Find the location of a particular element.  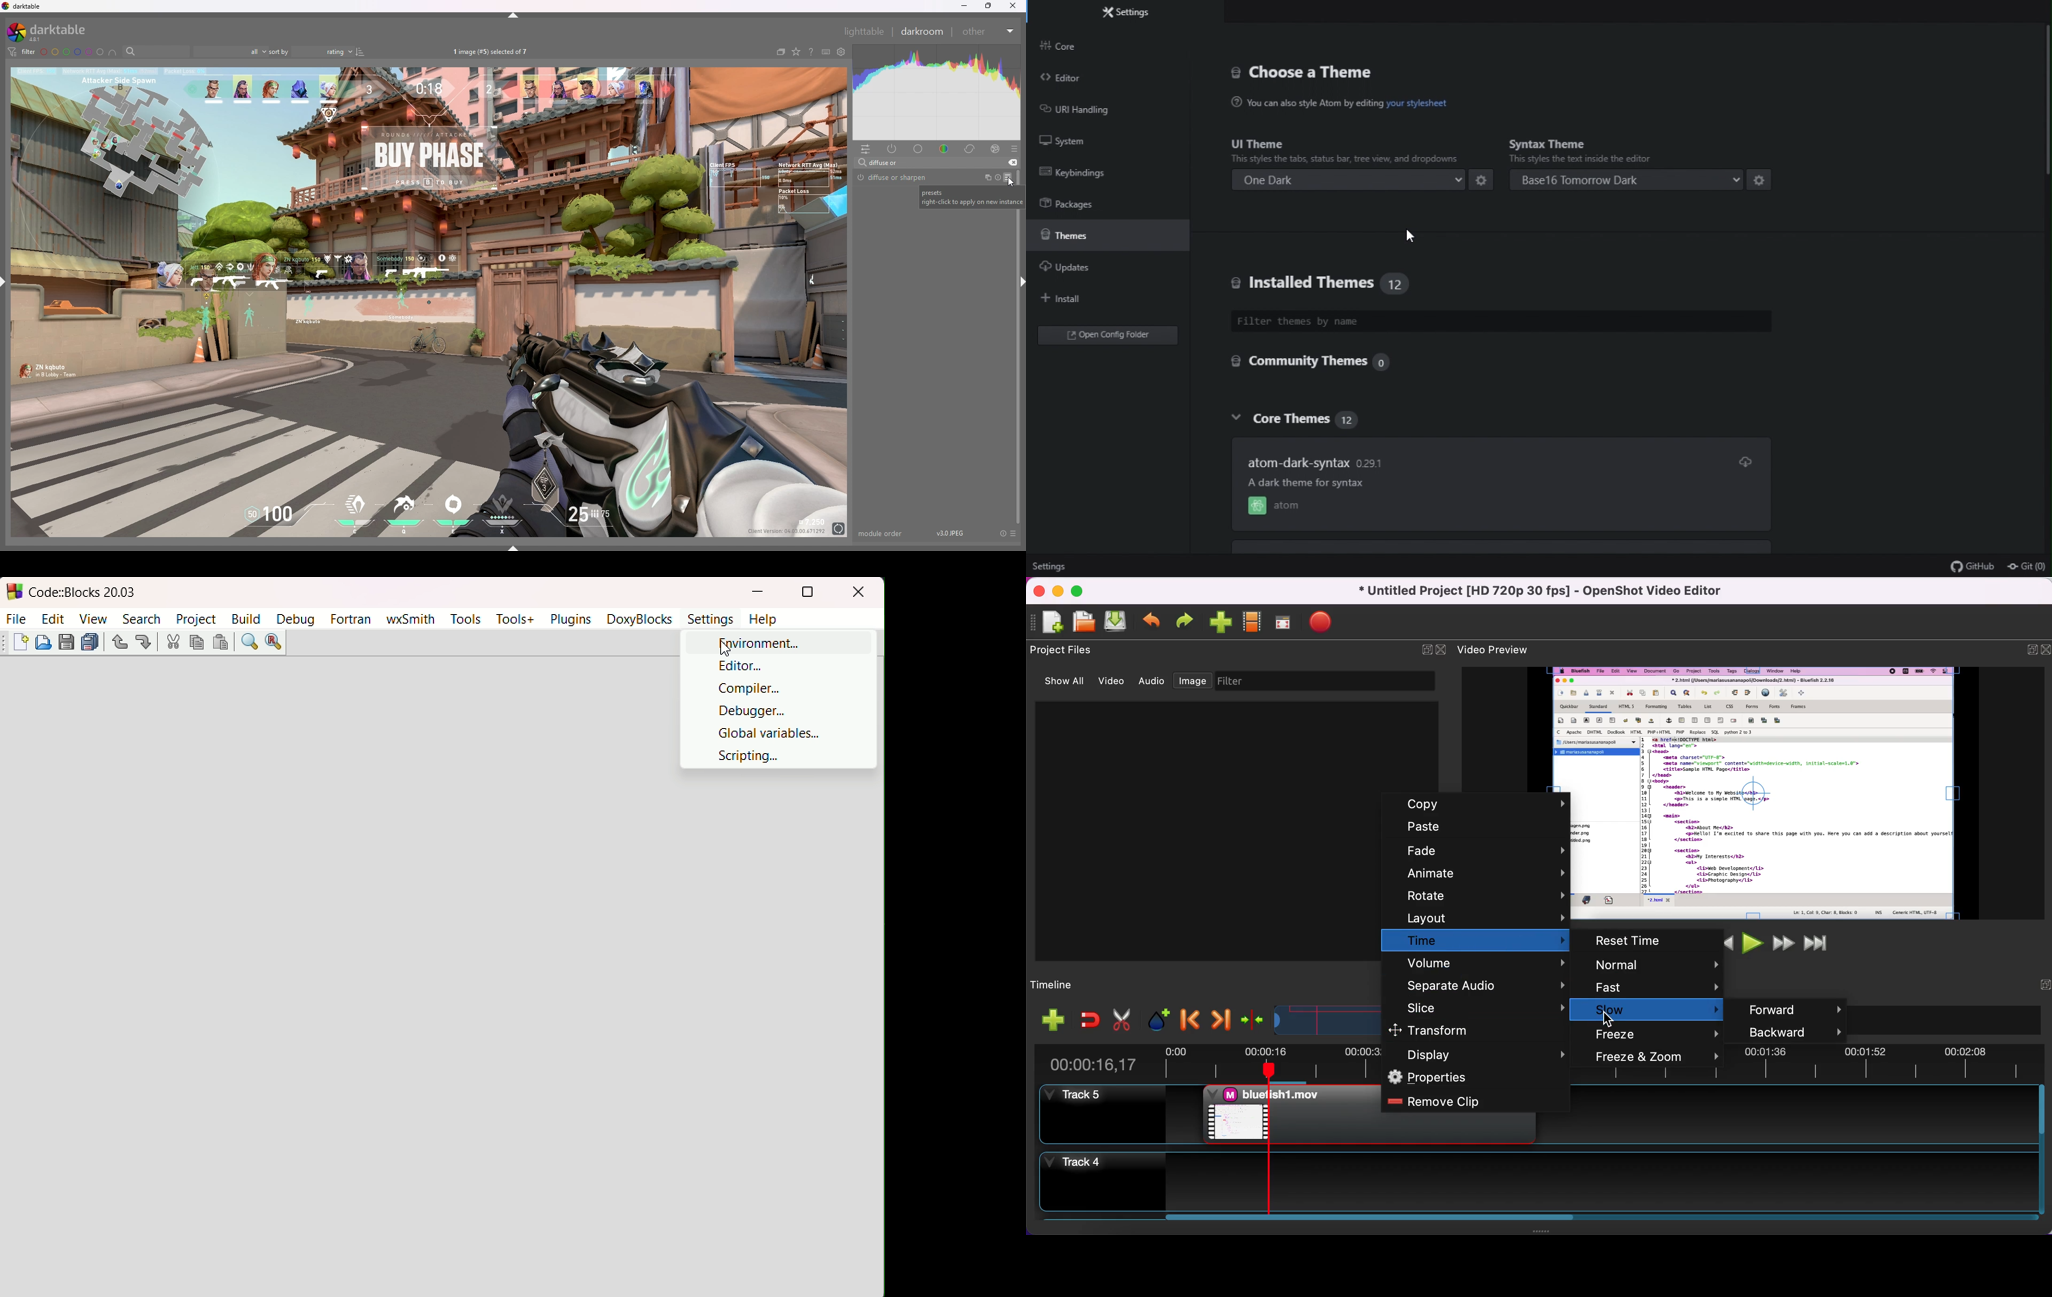

Themes is located at coordinates (1105, 233).